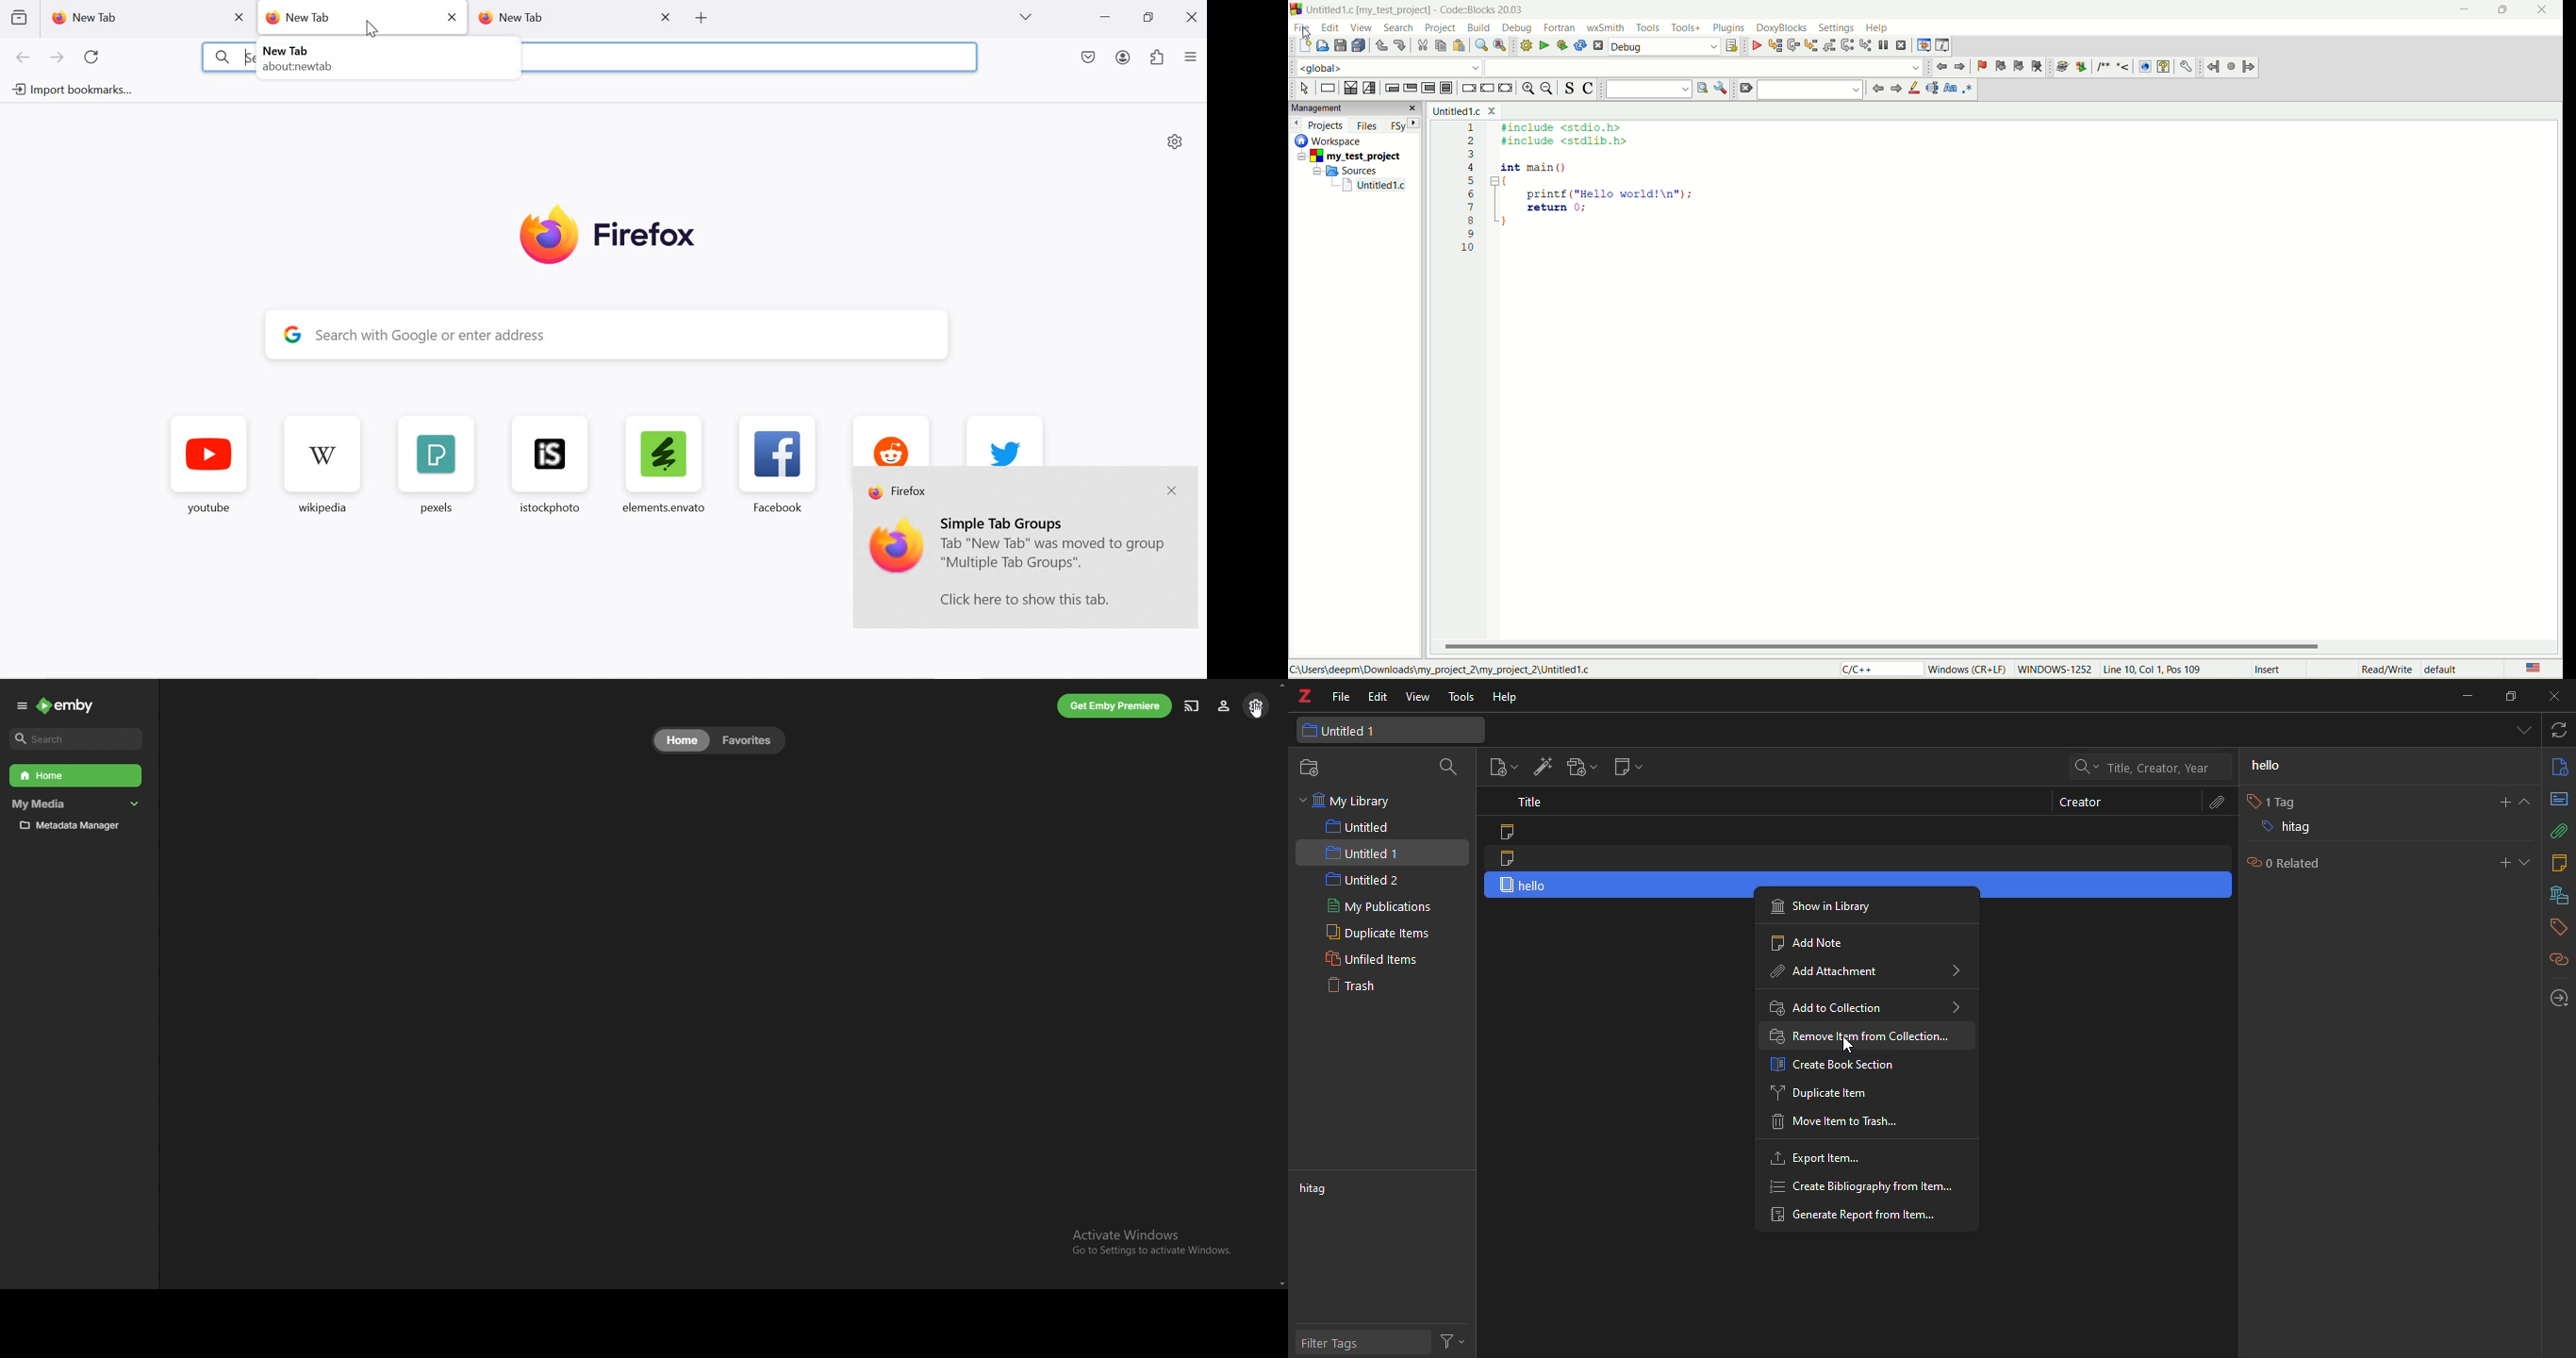 The height and width of the screenshot is (1372, 2576). Describe the element at coordinates (1350, 88) in the screenshot. I see `decision` at that location.